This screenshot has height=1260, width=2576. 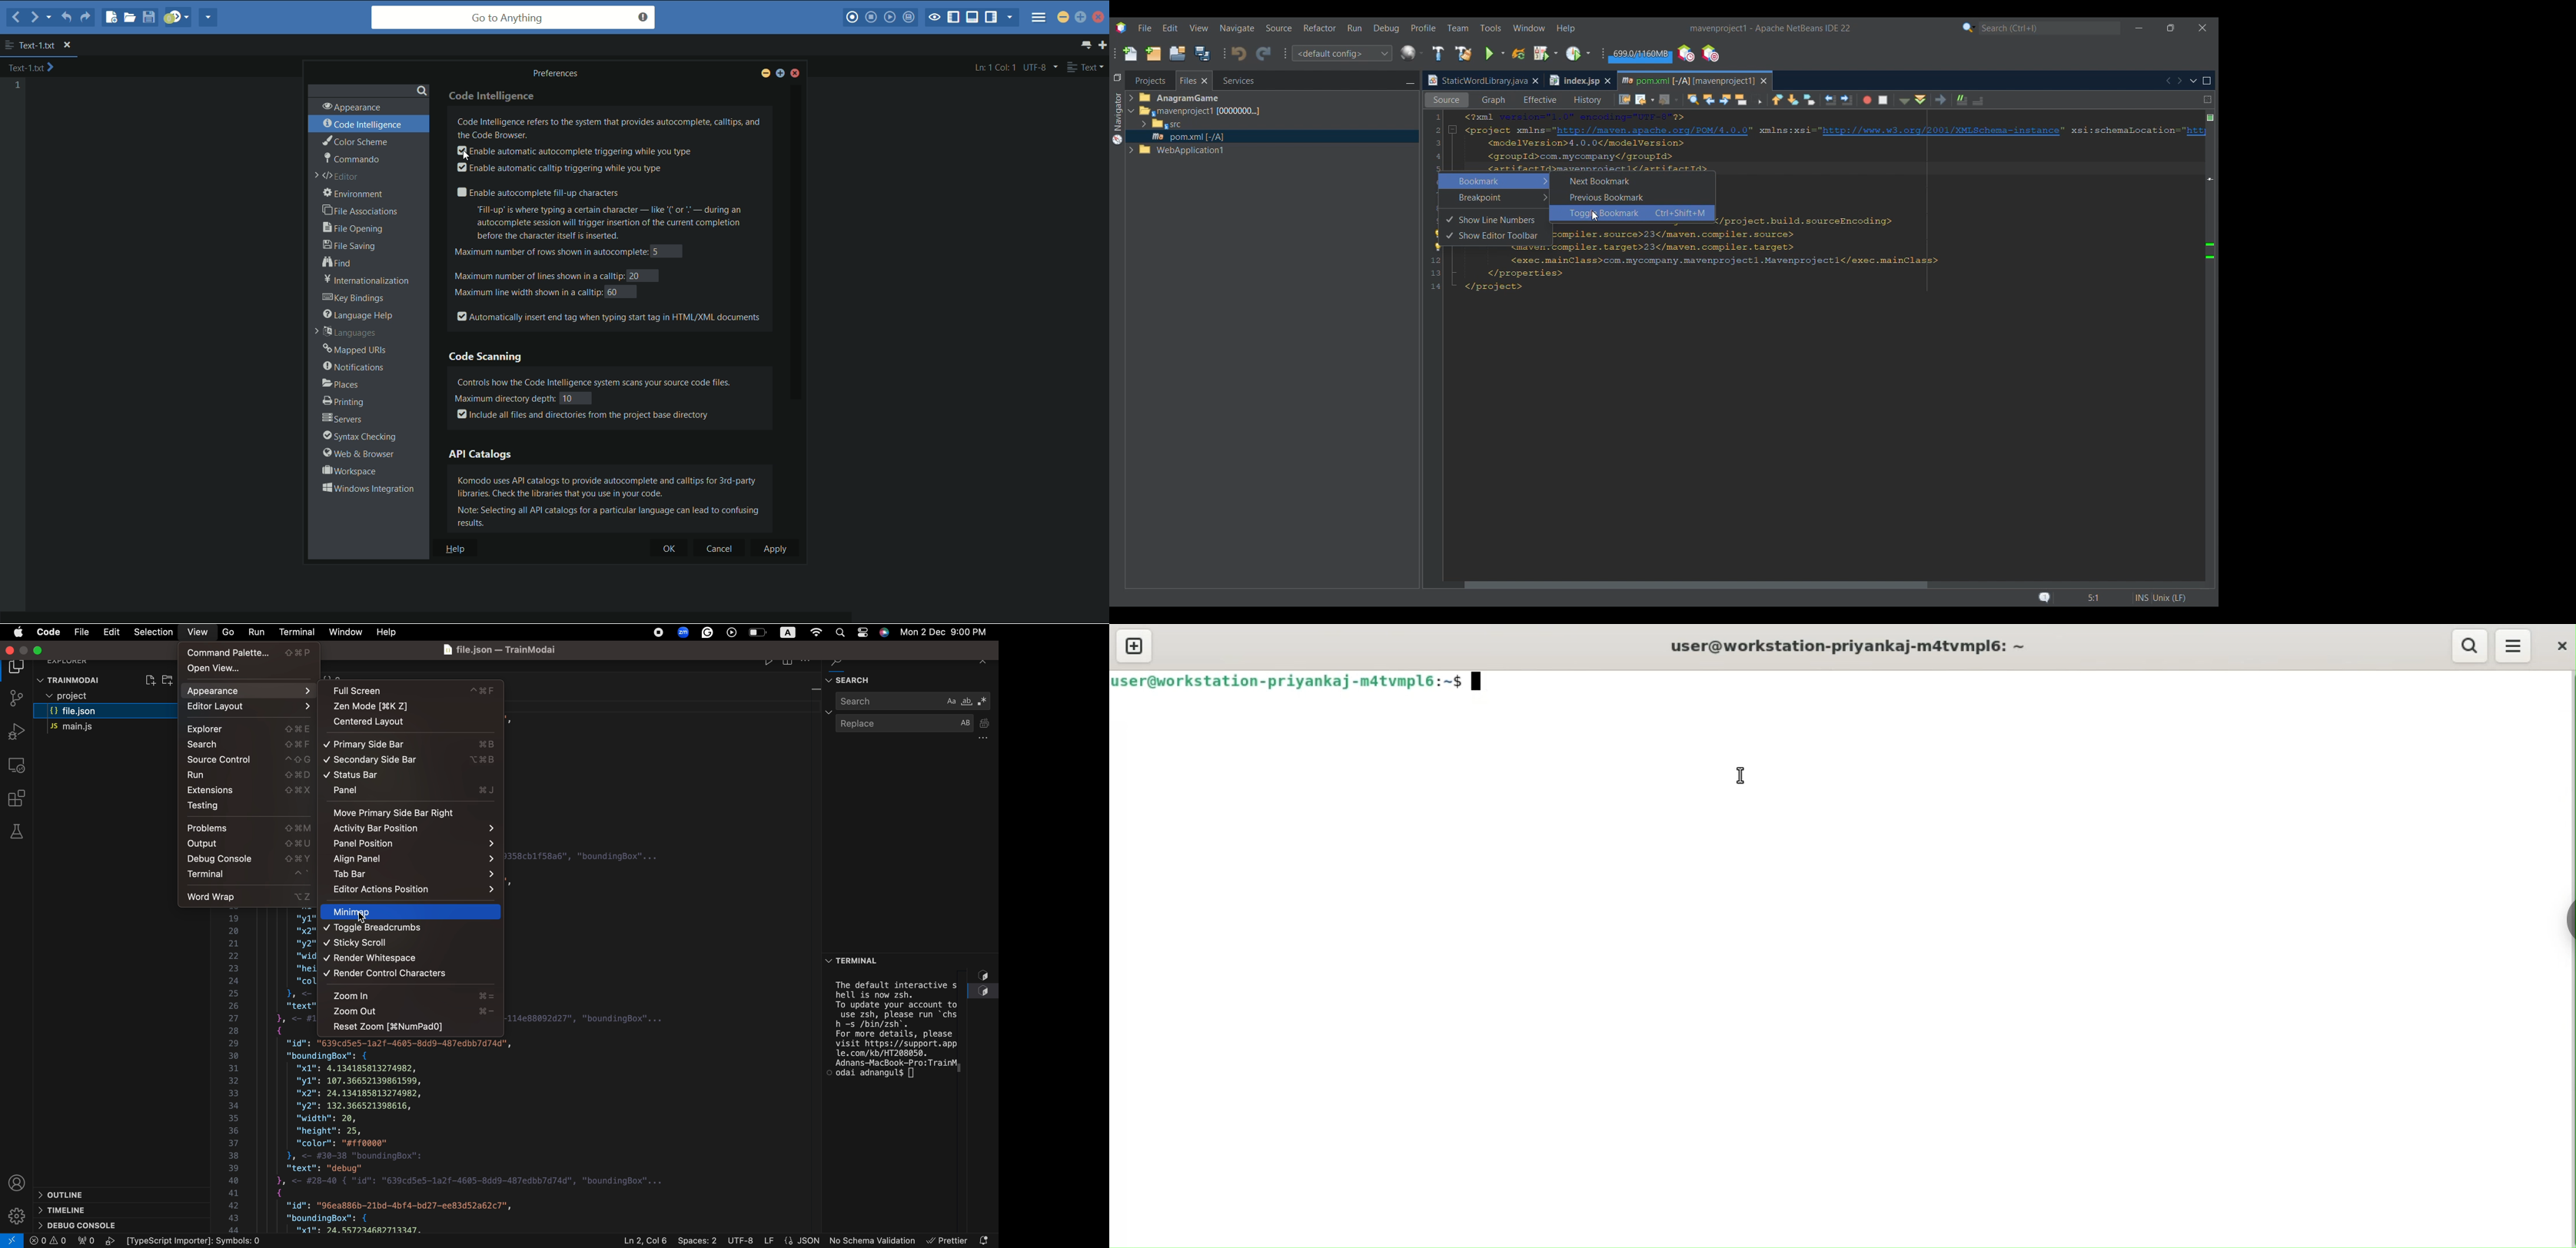 I want to click on user@workstation-priyankaj-m4tvmlp6:~, so click(x=1850, y=646).